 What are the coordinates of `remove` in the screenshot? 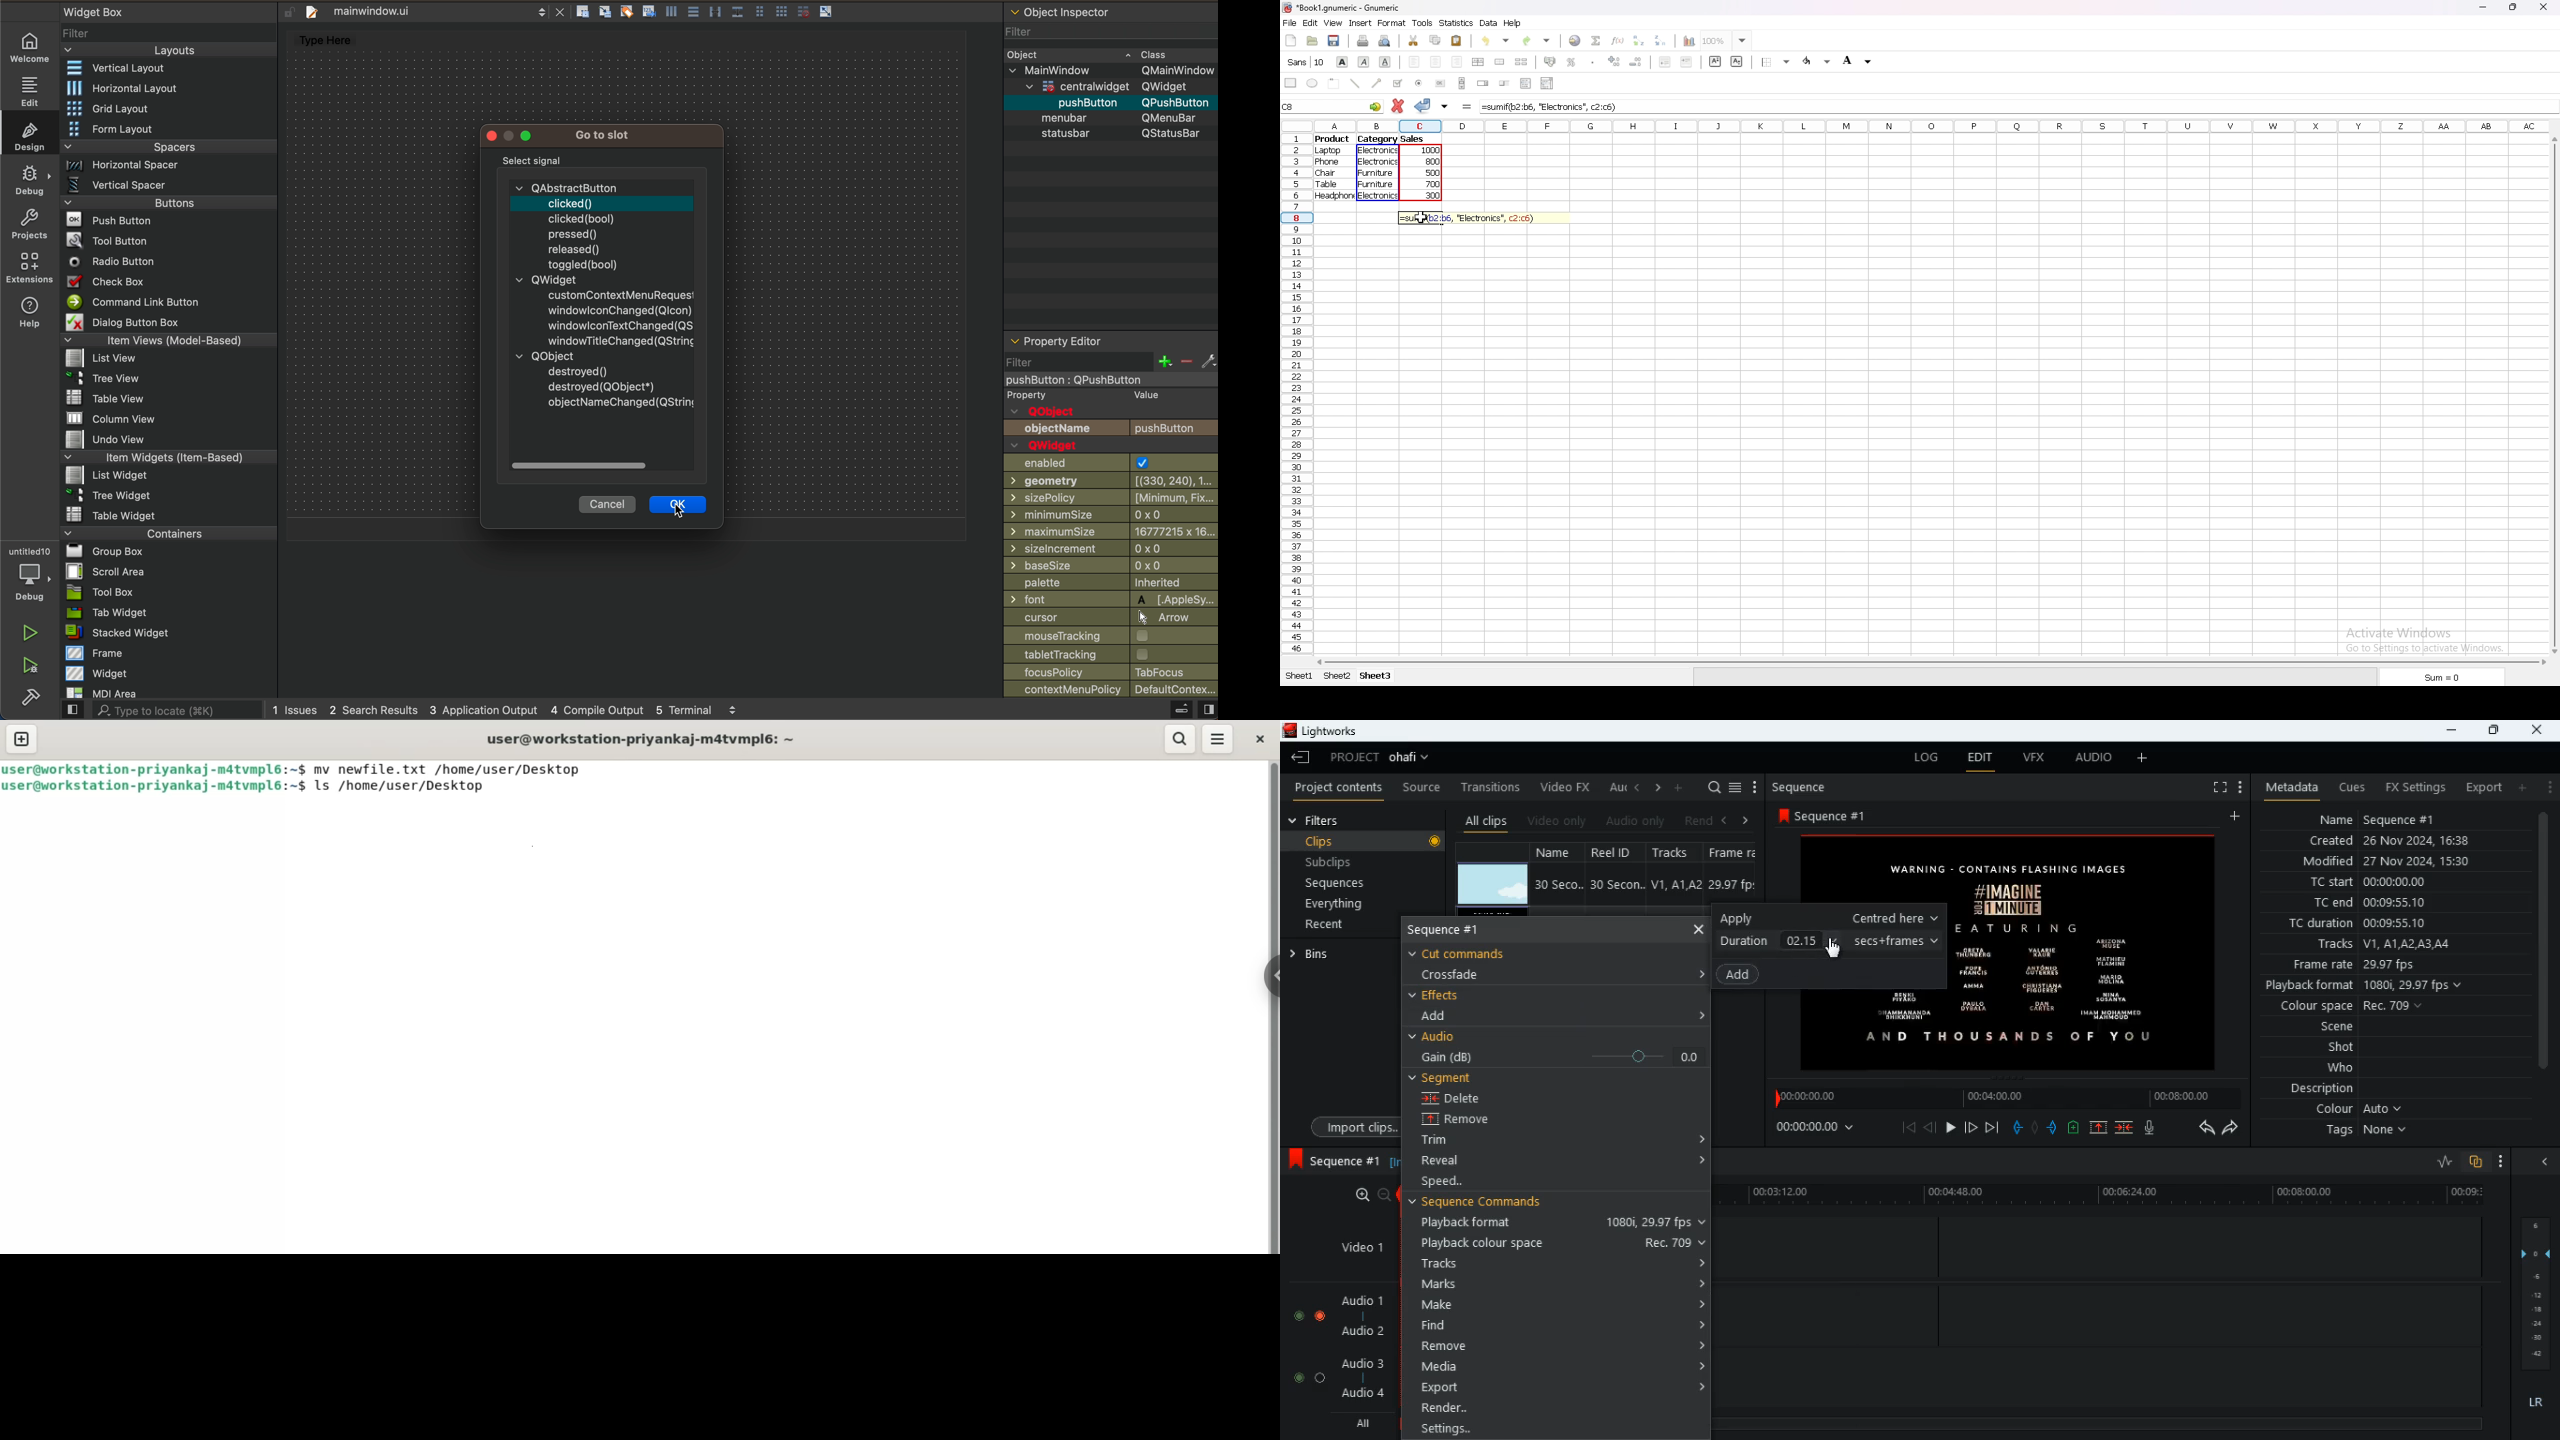 It's located at (1563, 1346).